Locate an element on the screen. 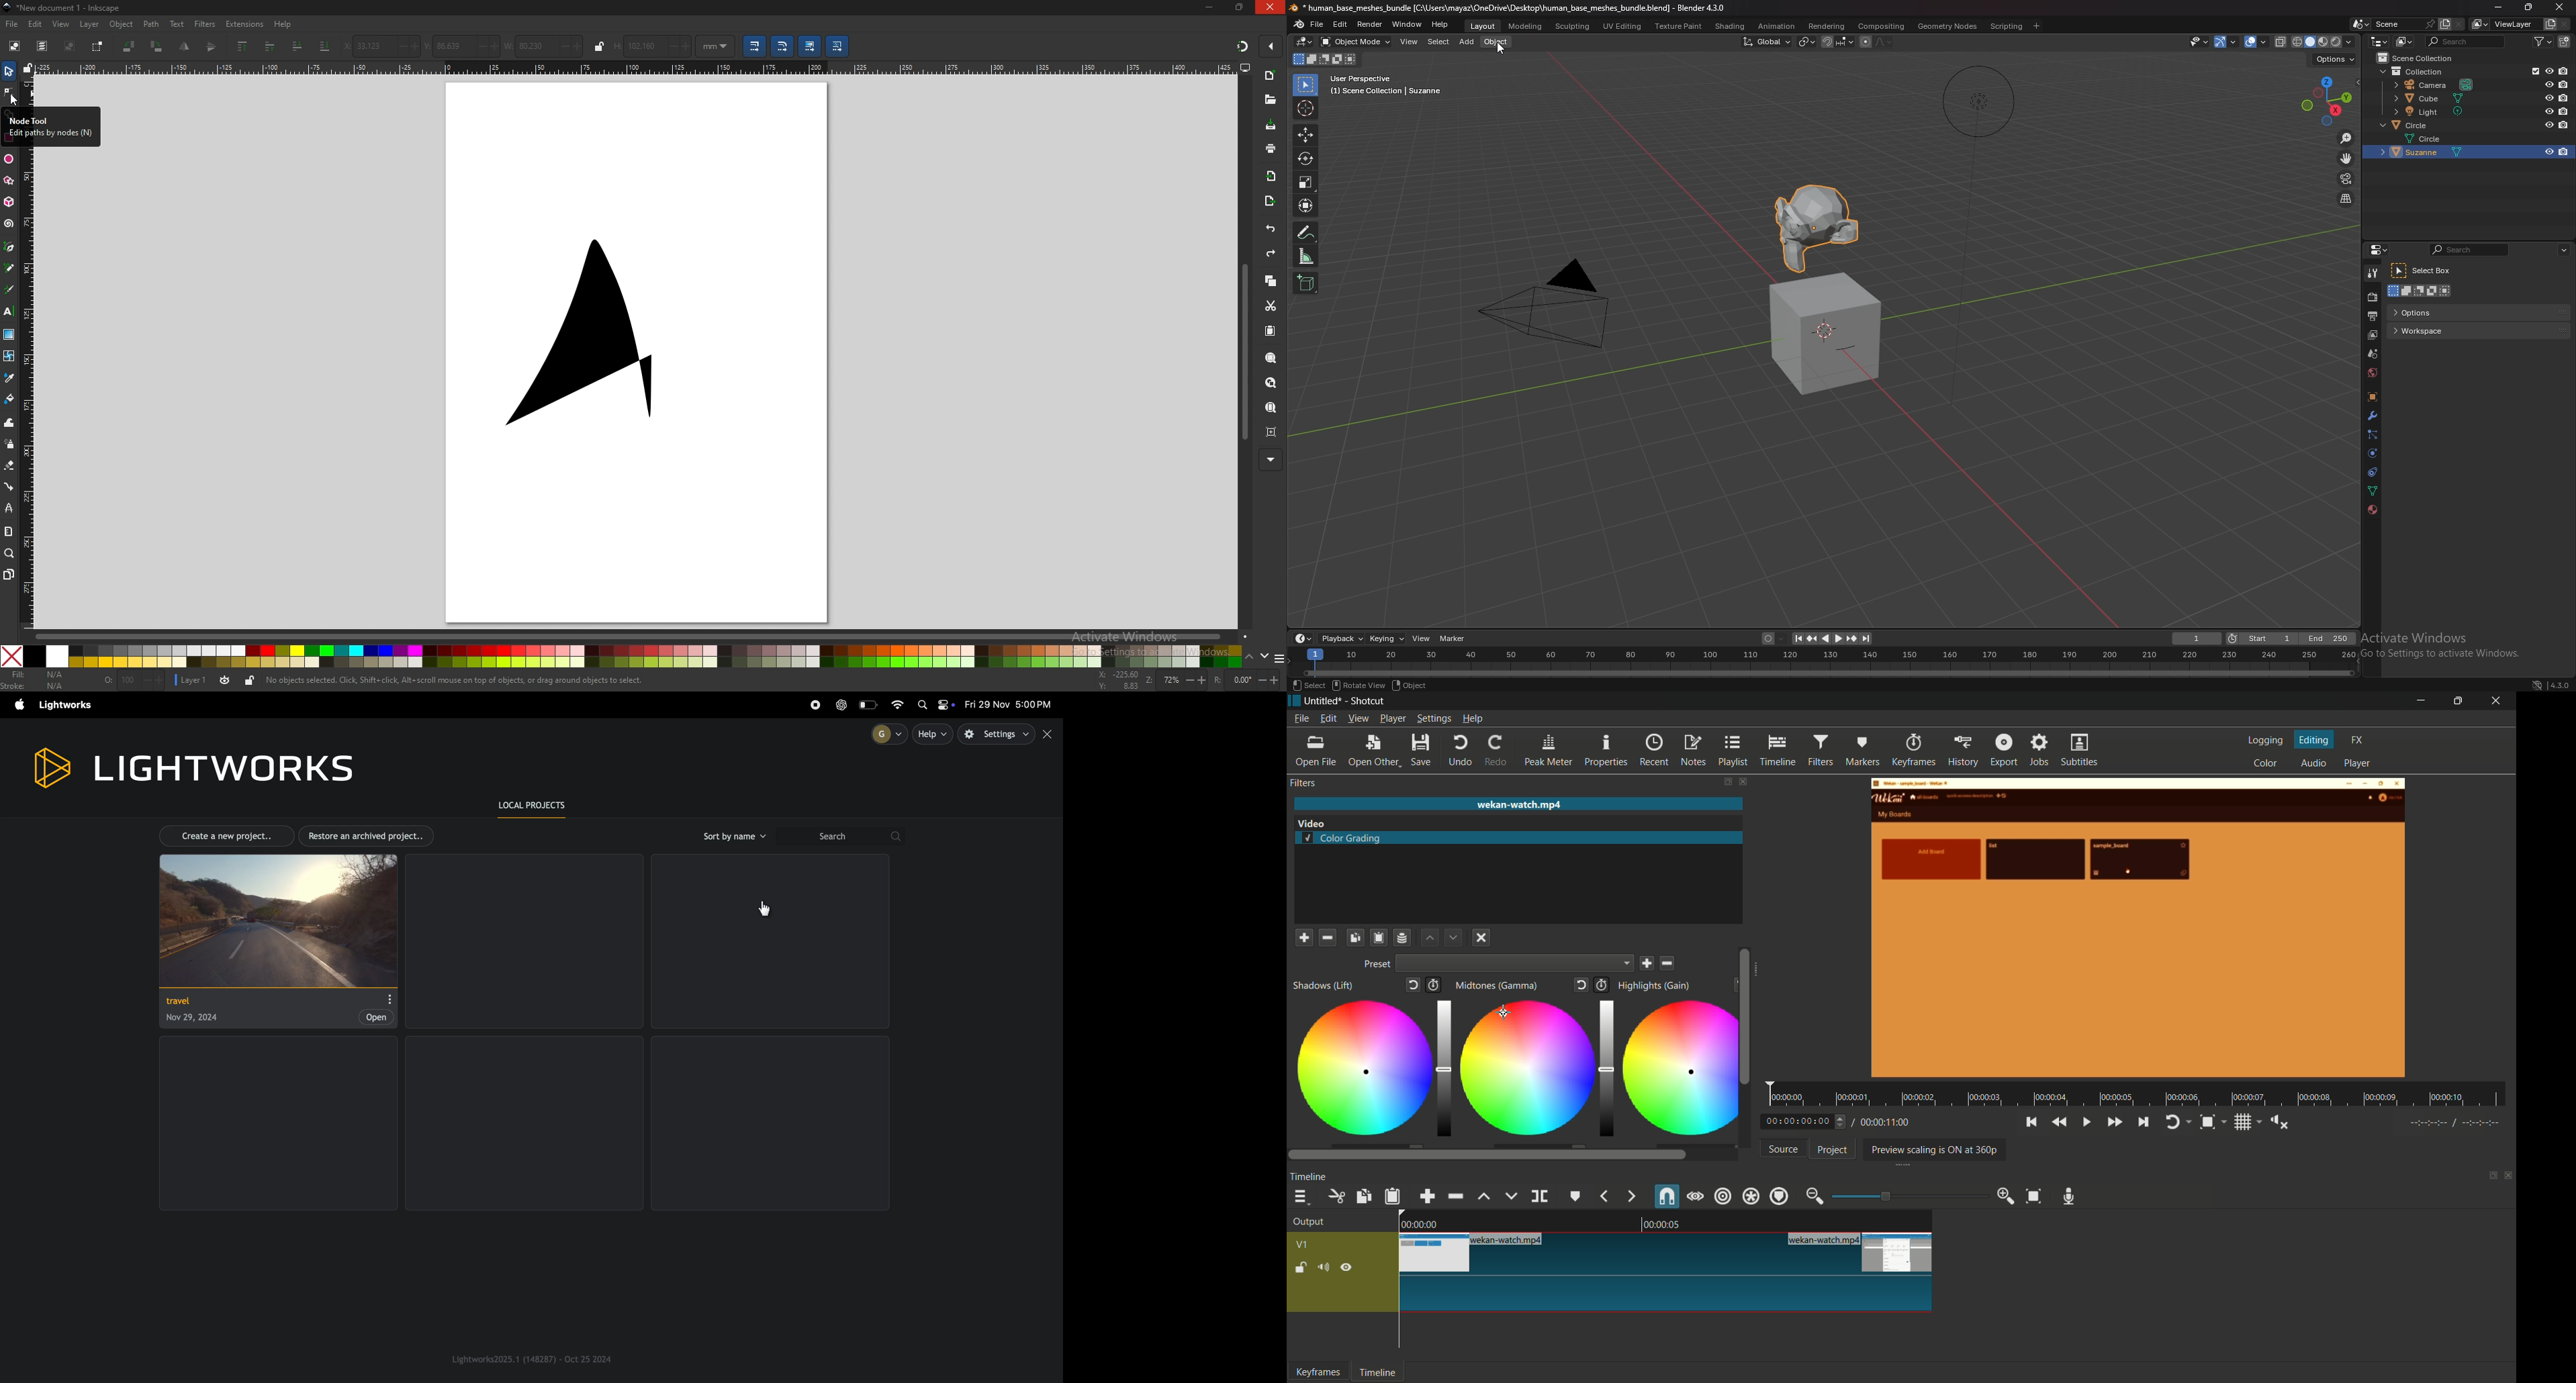 The height and width of the screenshot is (1400, 2576). file menu is located at coordinates (1301, 718).